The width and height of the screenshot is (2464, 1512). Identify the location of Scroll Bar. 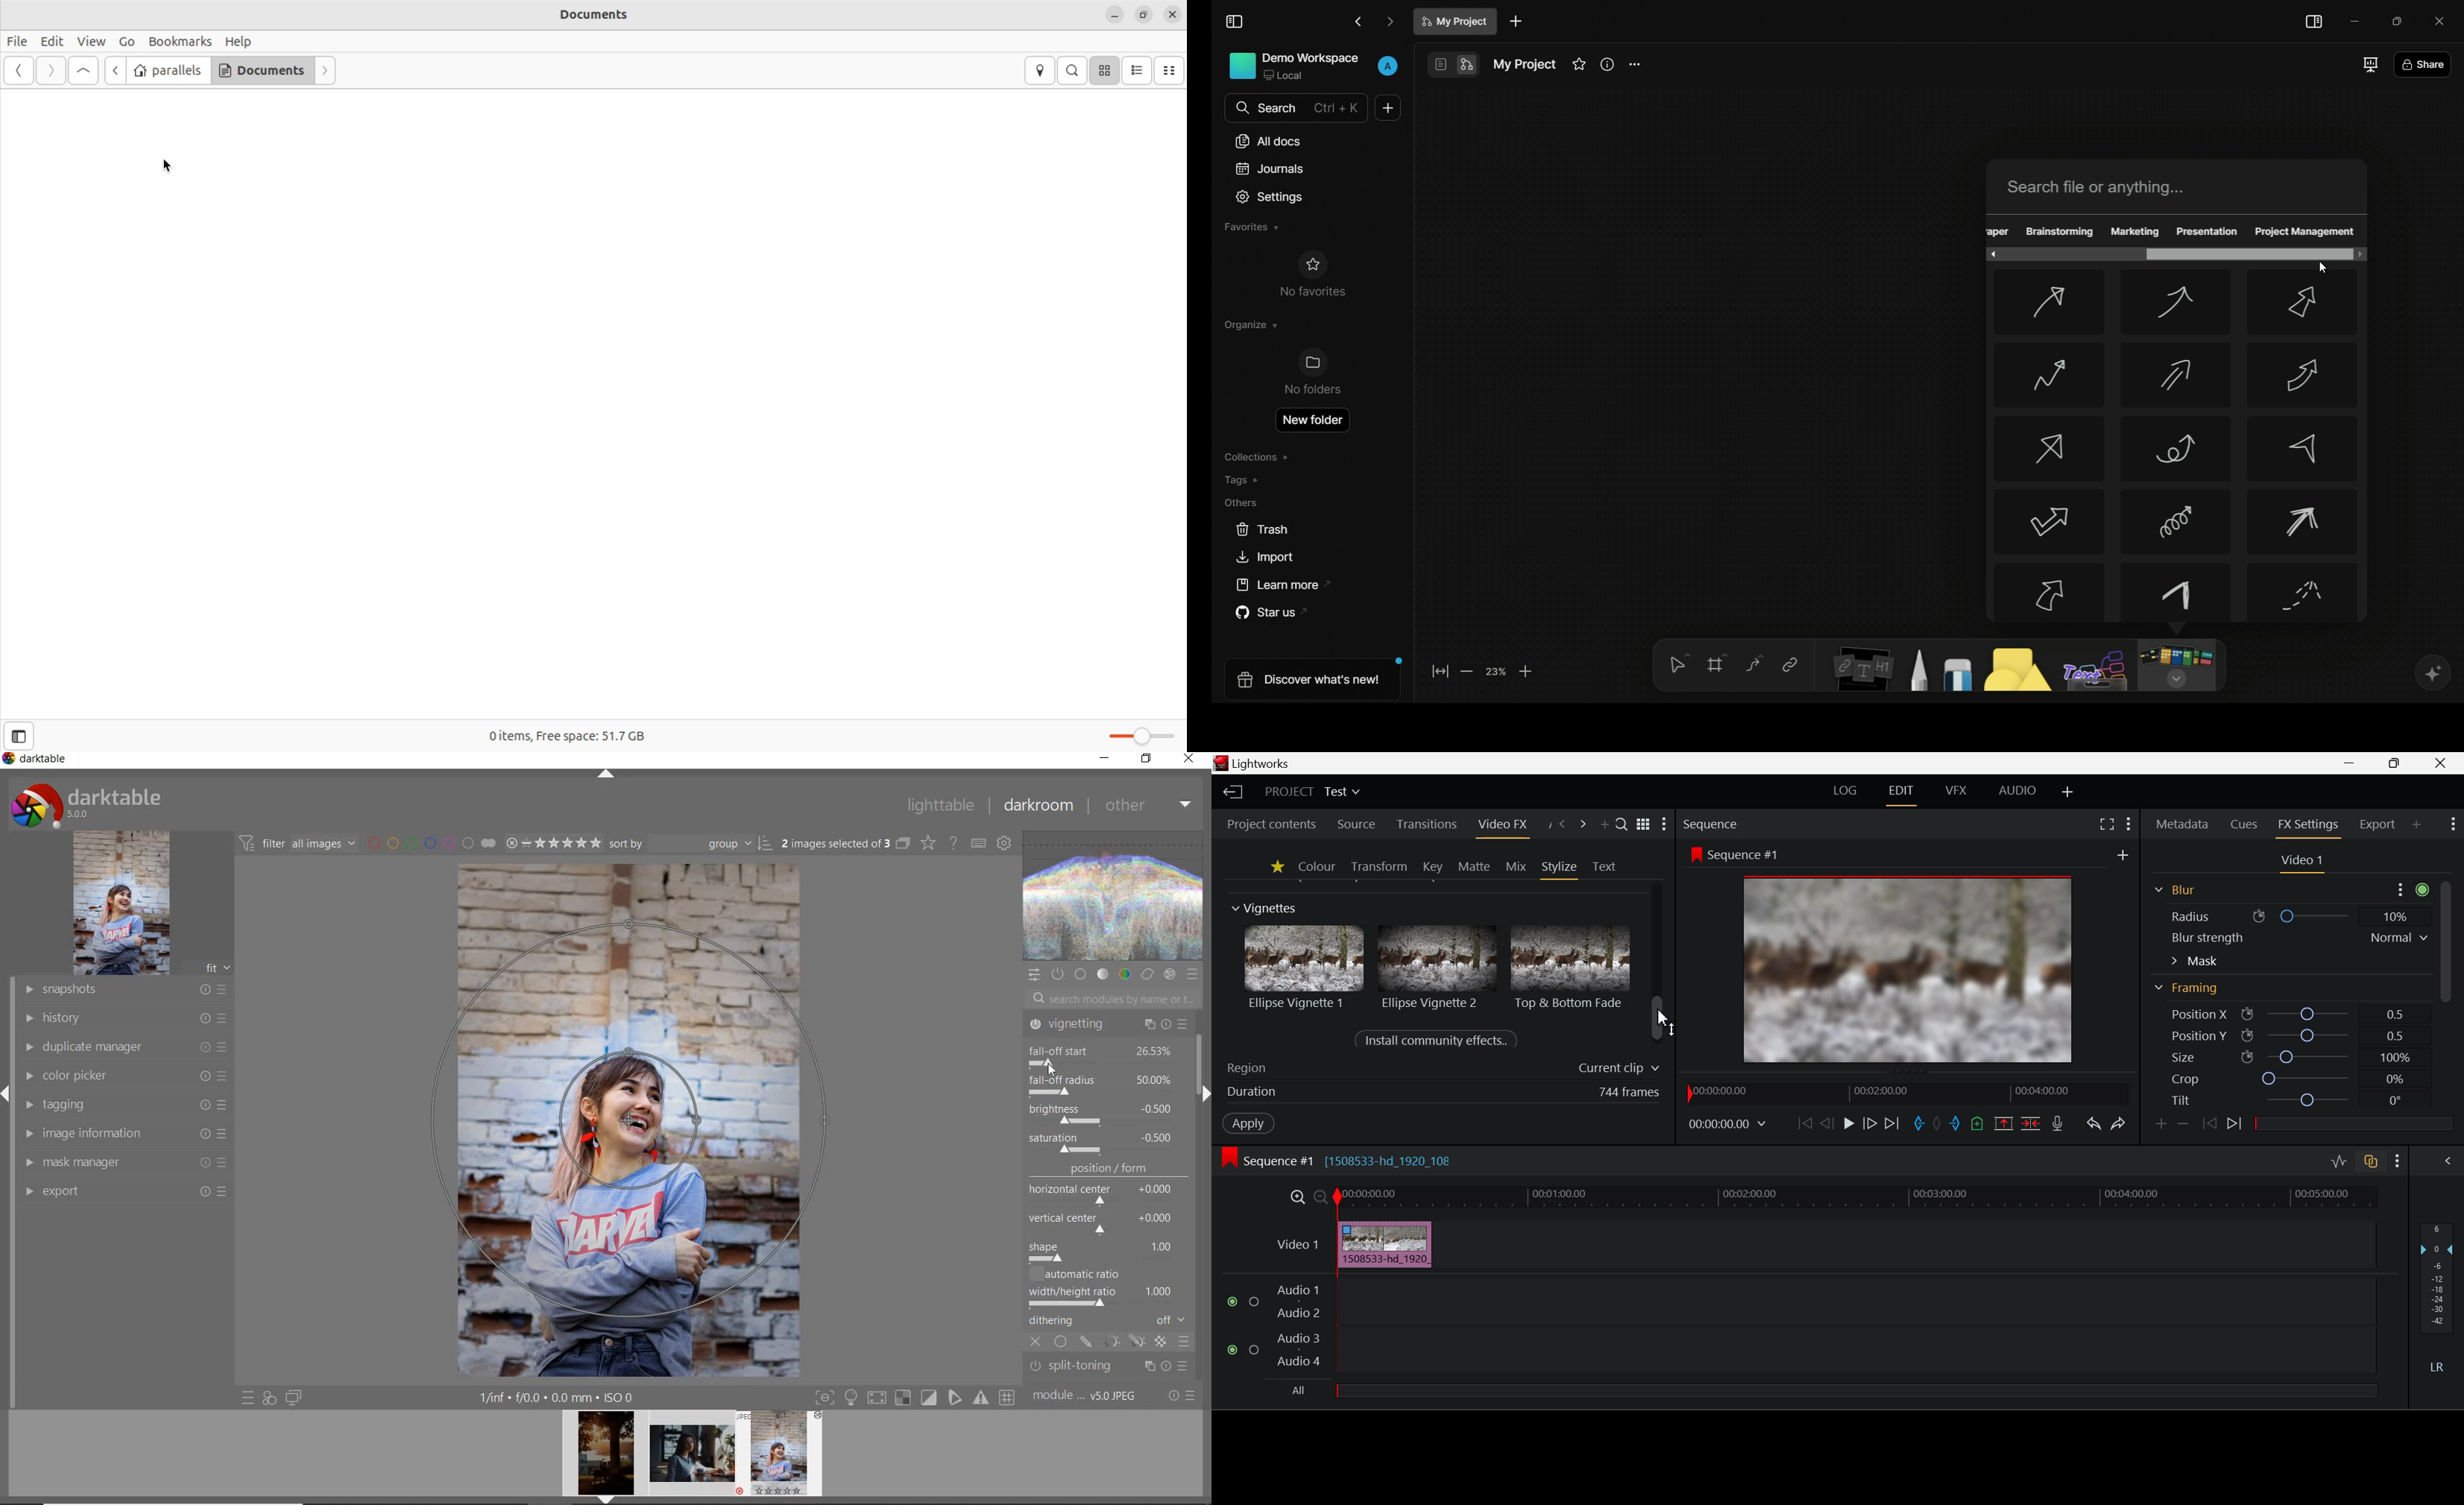
(2444, 959).